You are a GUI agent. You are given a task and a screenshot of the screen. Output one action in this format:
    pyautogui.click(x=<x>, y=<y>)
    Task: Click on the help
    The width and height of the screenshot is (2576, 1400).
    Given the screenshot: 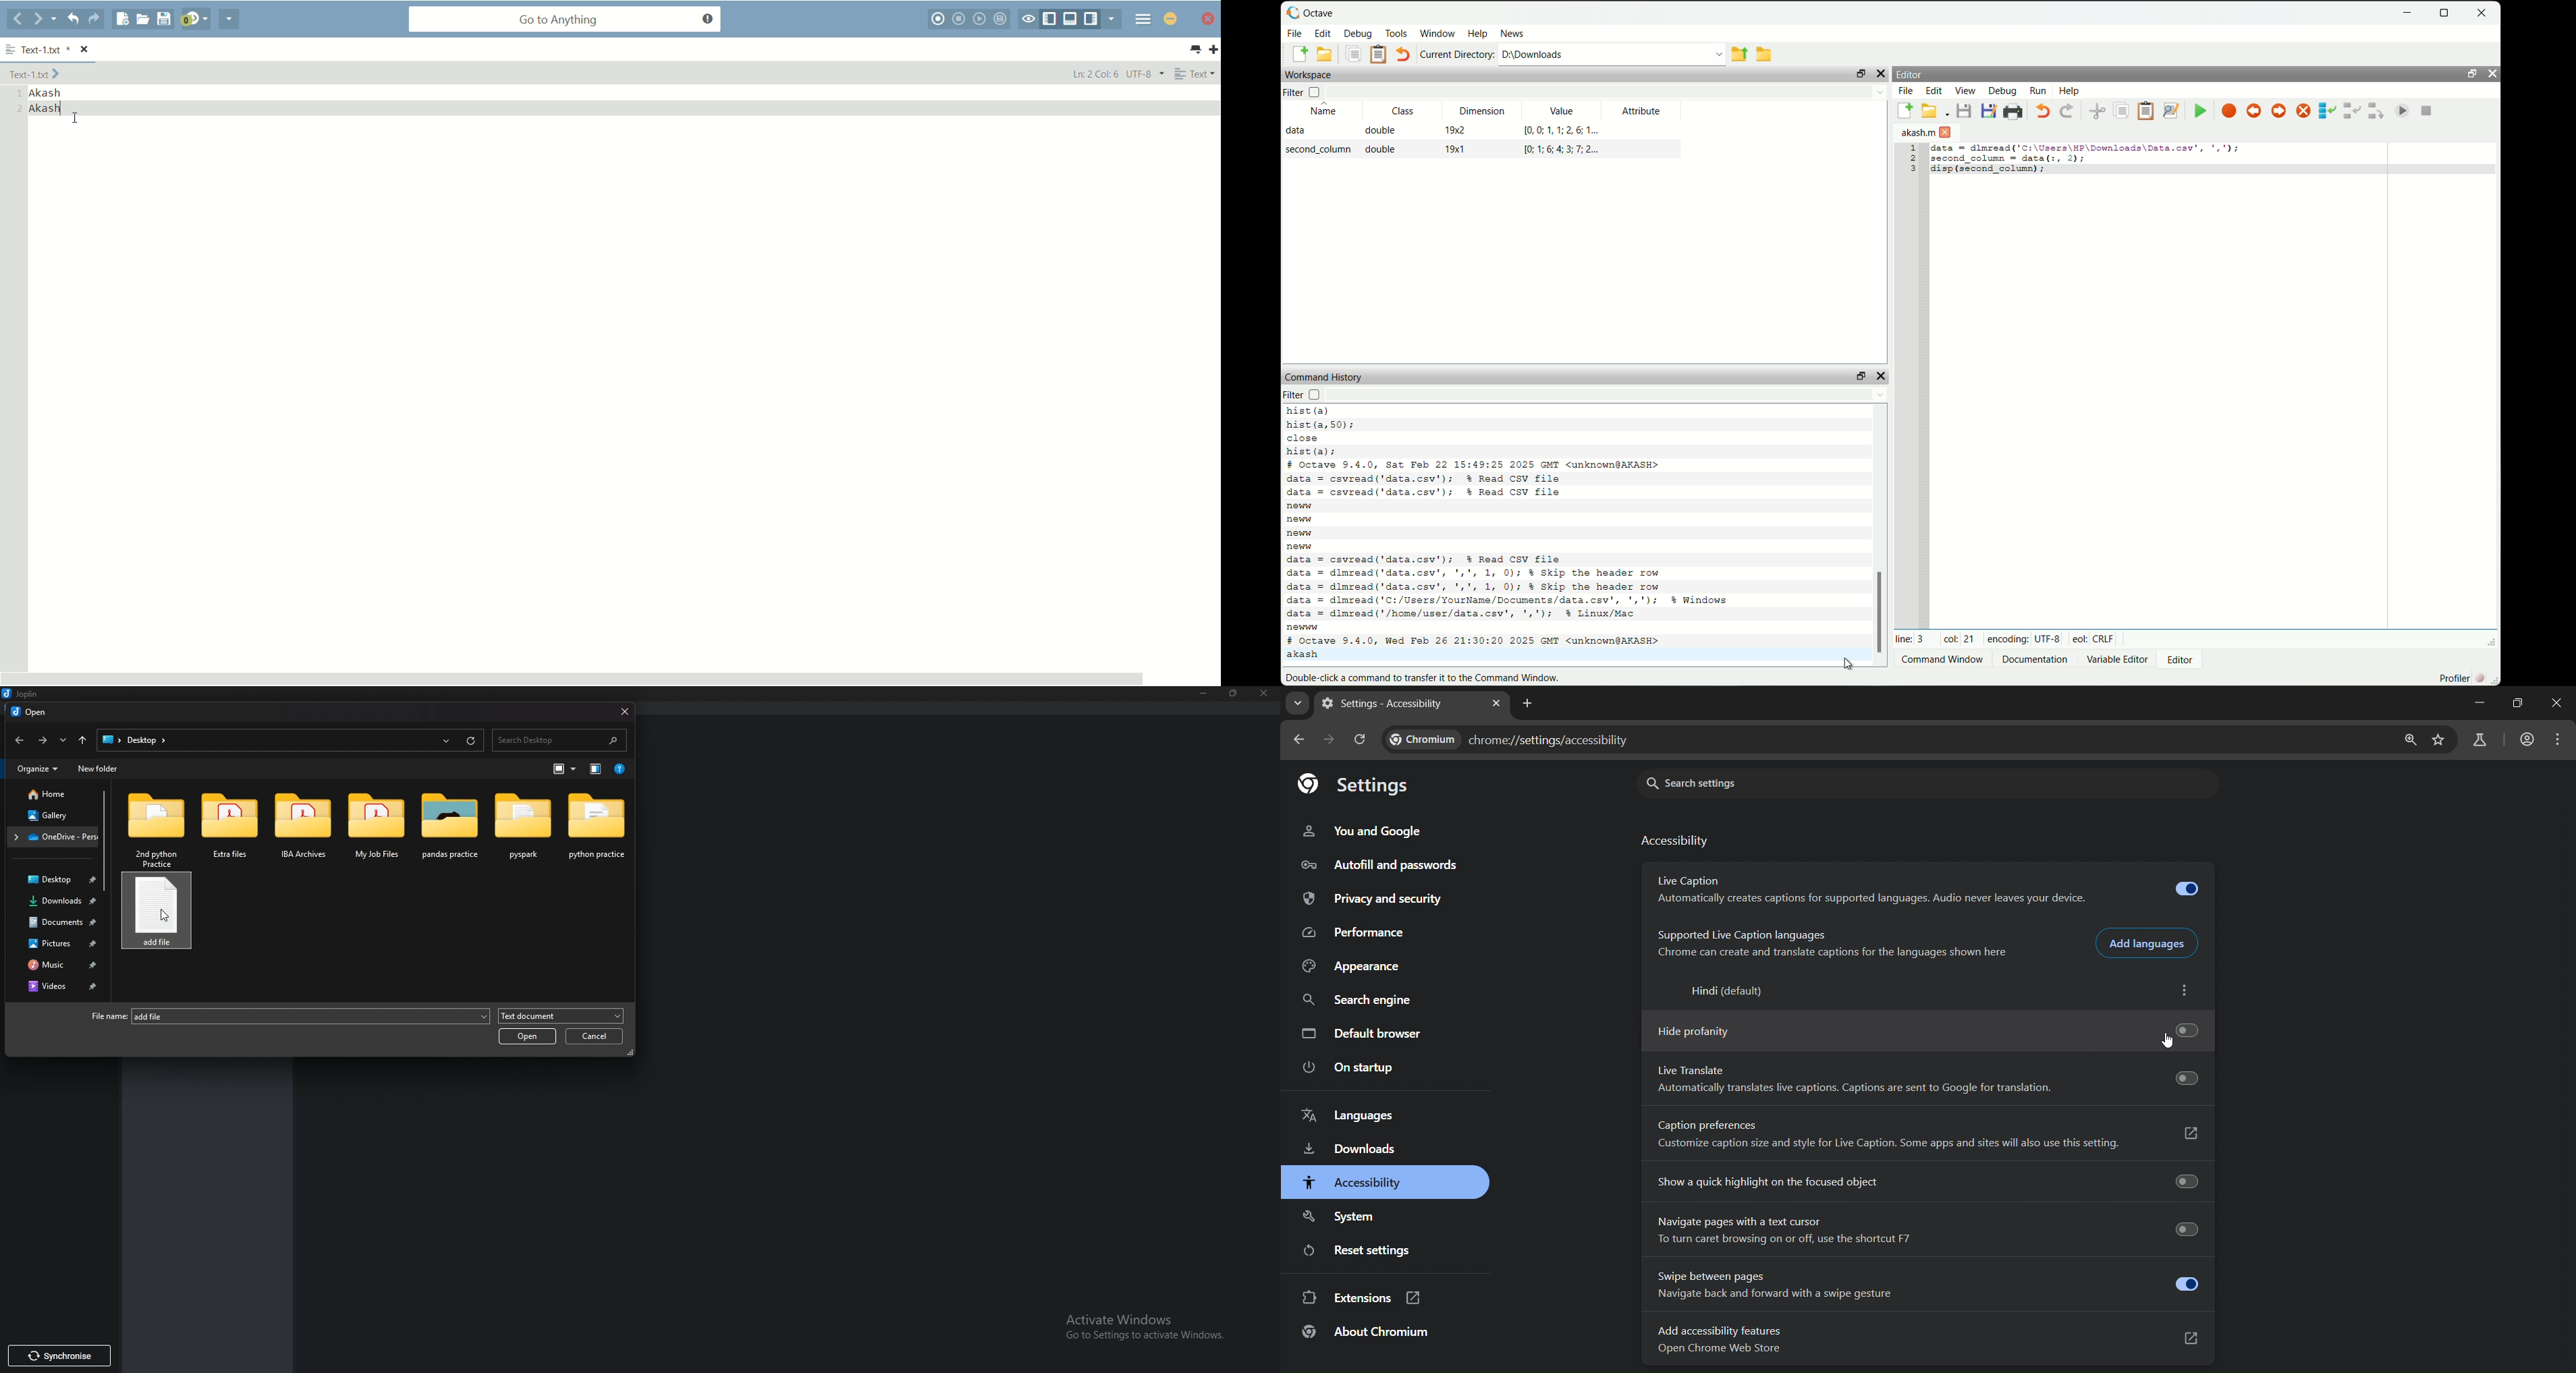 What is the action you would take?
    pyautogui.click(x=1478, y=34)
    